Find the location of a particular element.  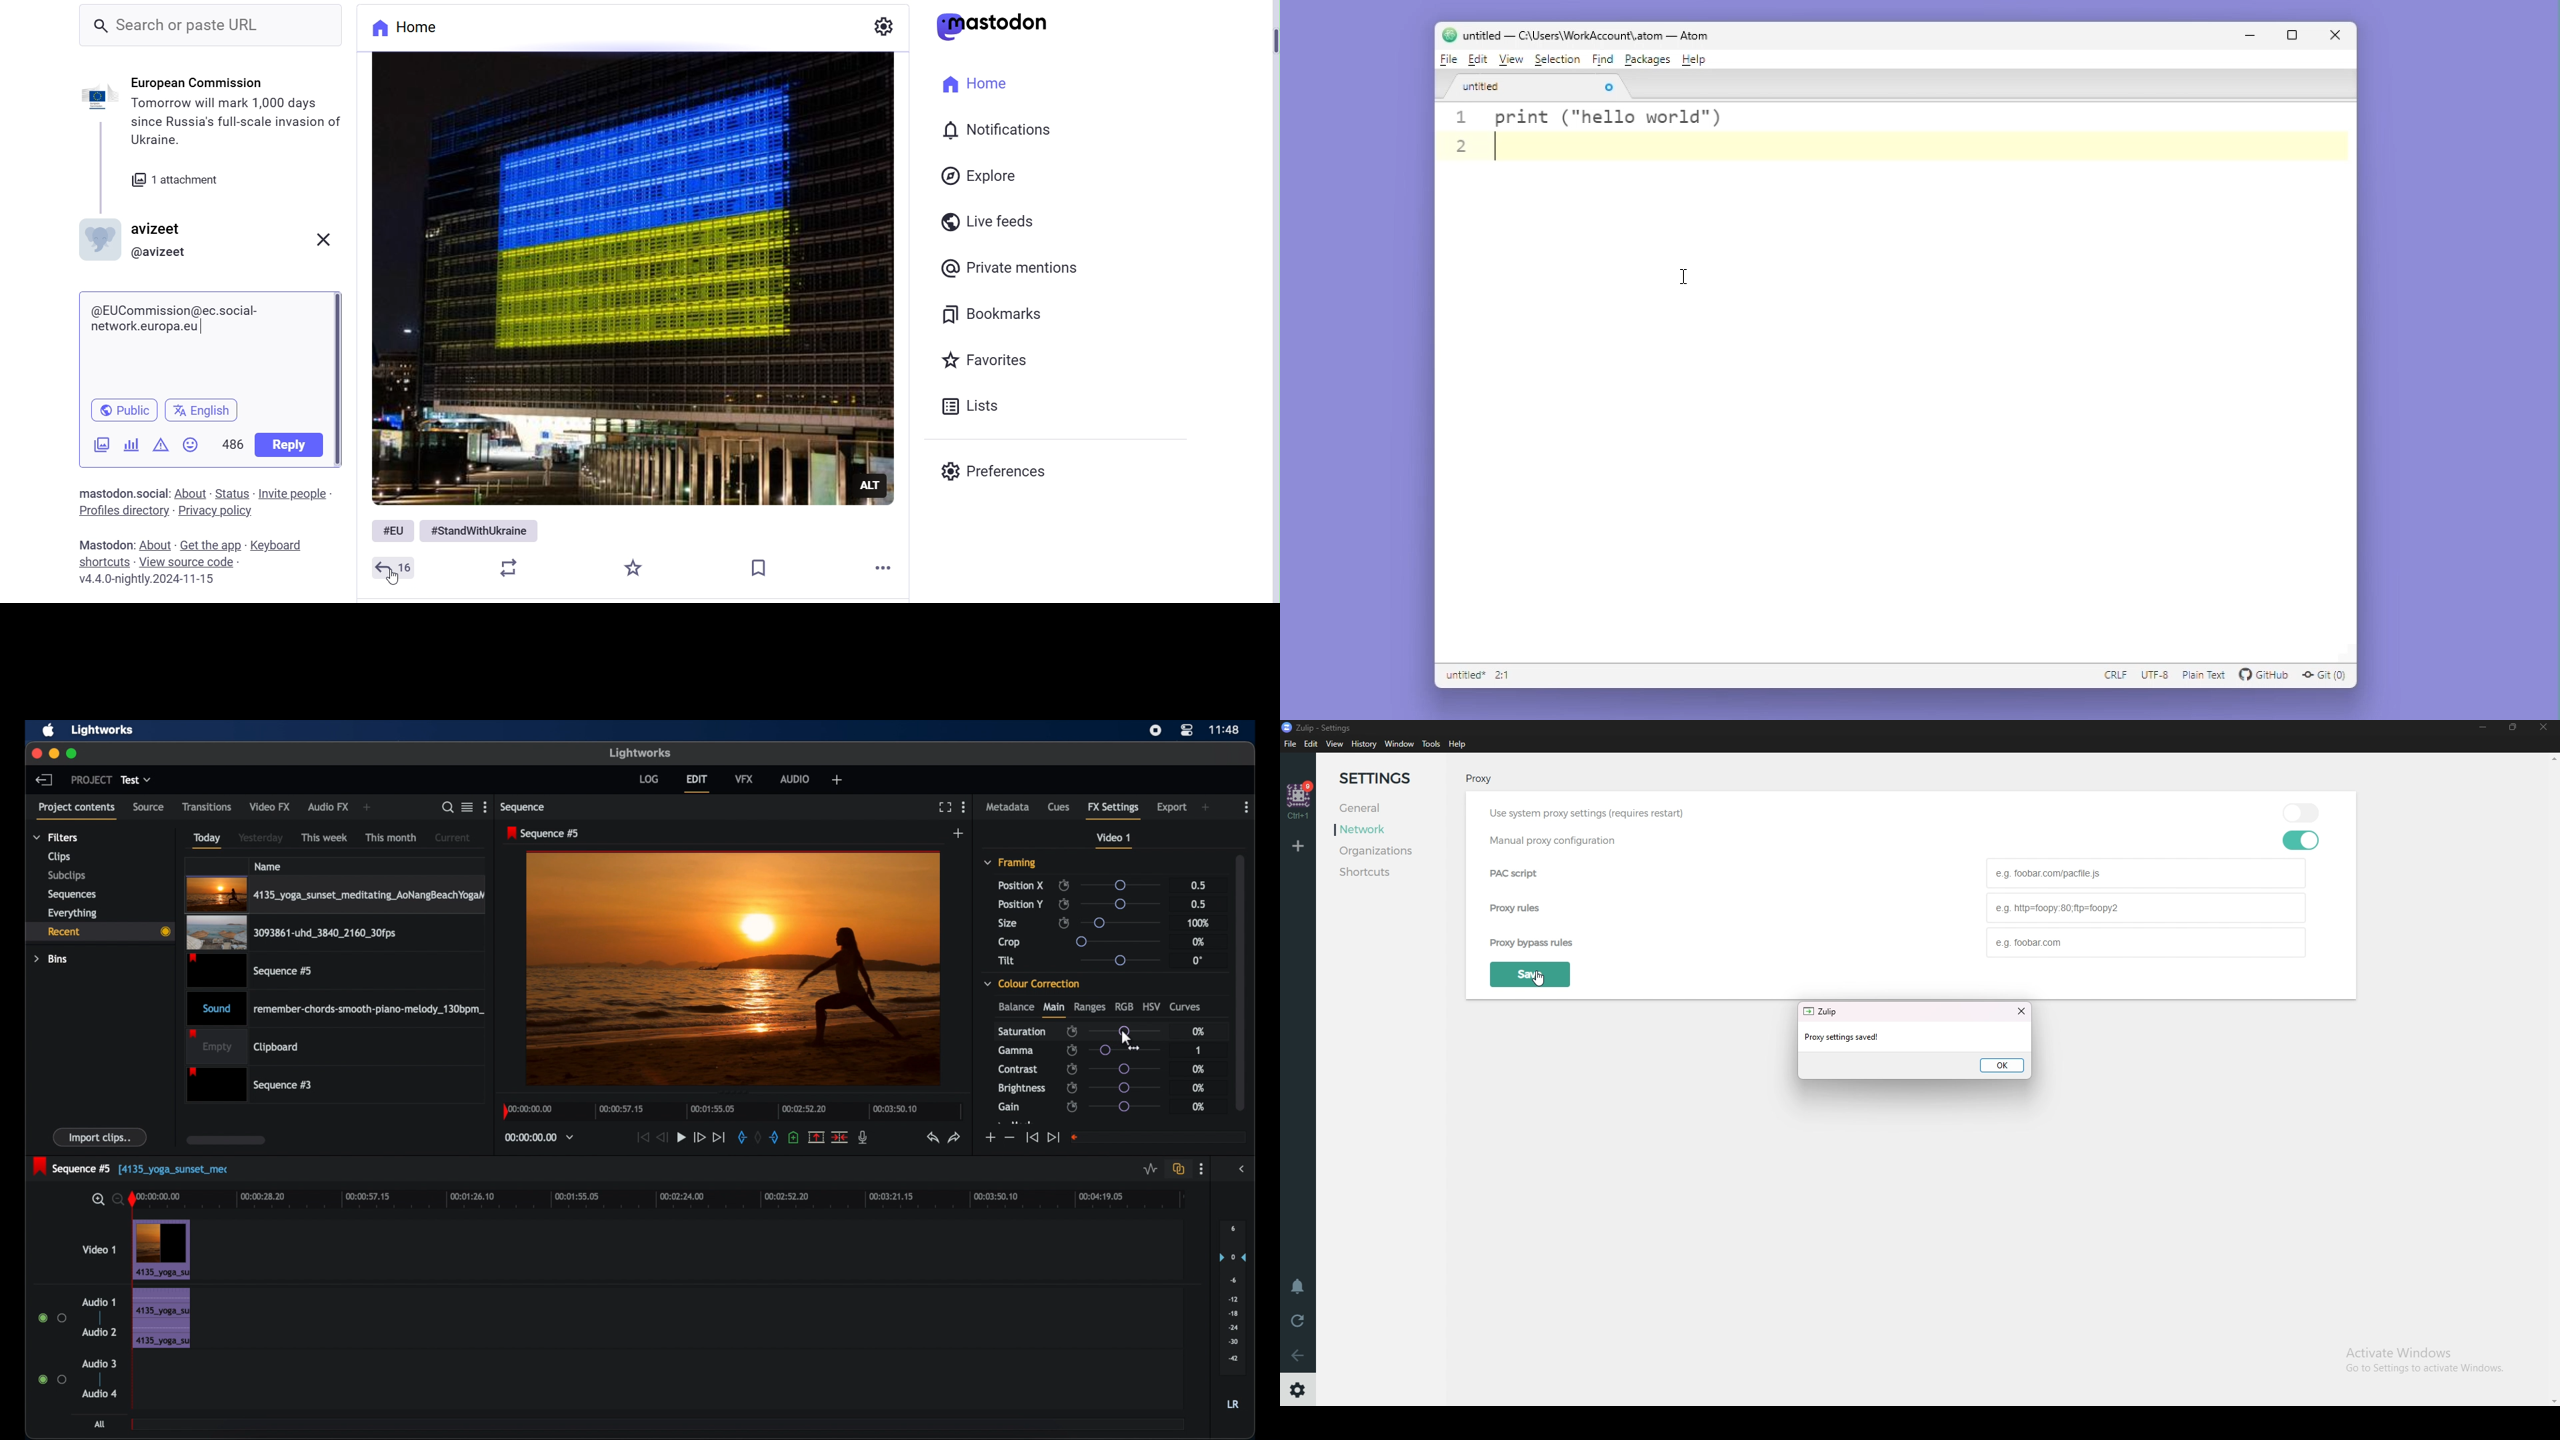

0% is located at coordinates (1197, 1070).